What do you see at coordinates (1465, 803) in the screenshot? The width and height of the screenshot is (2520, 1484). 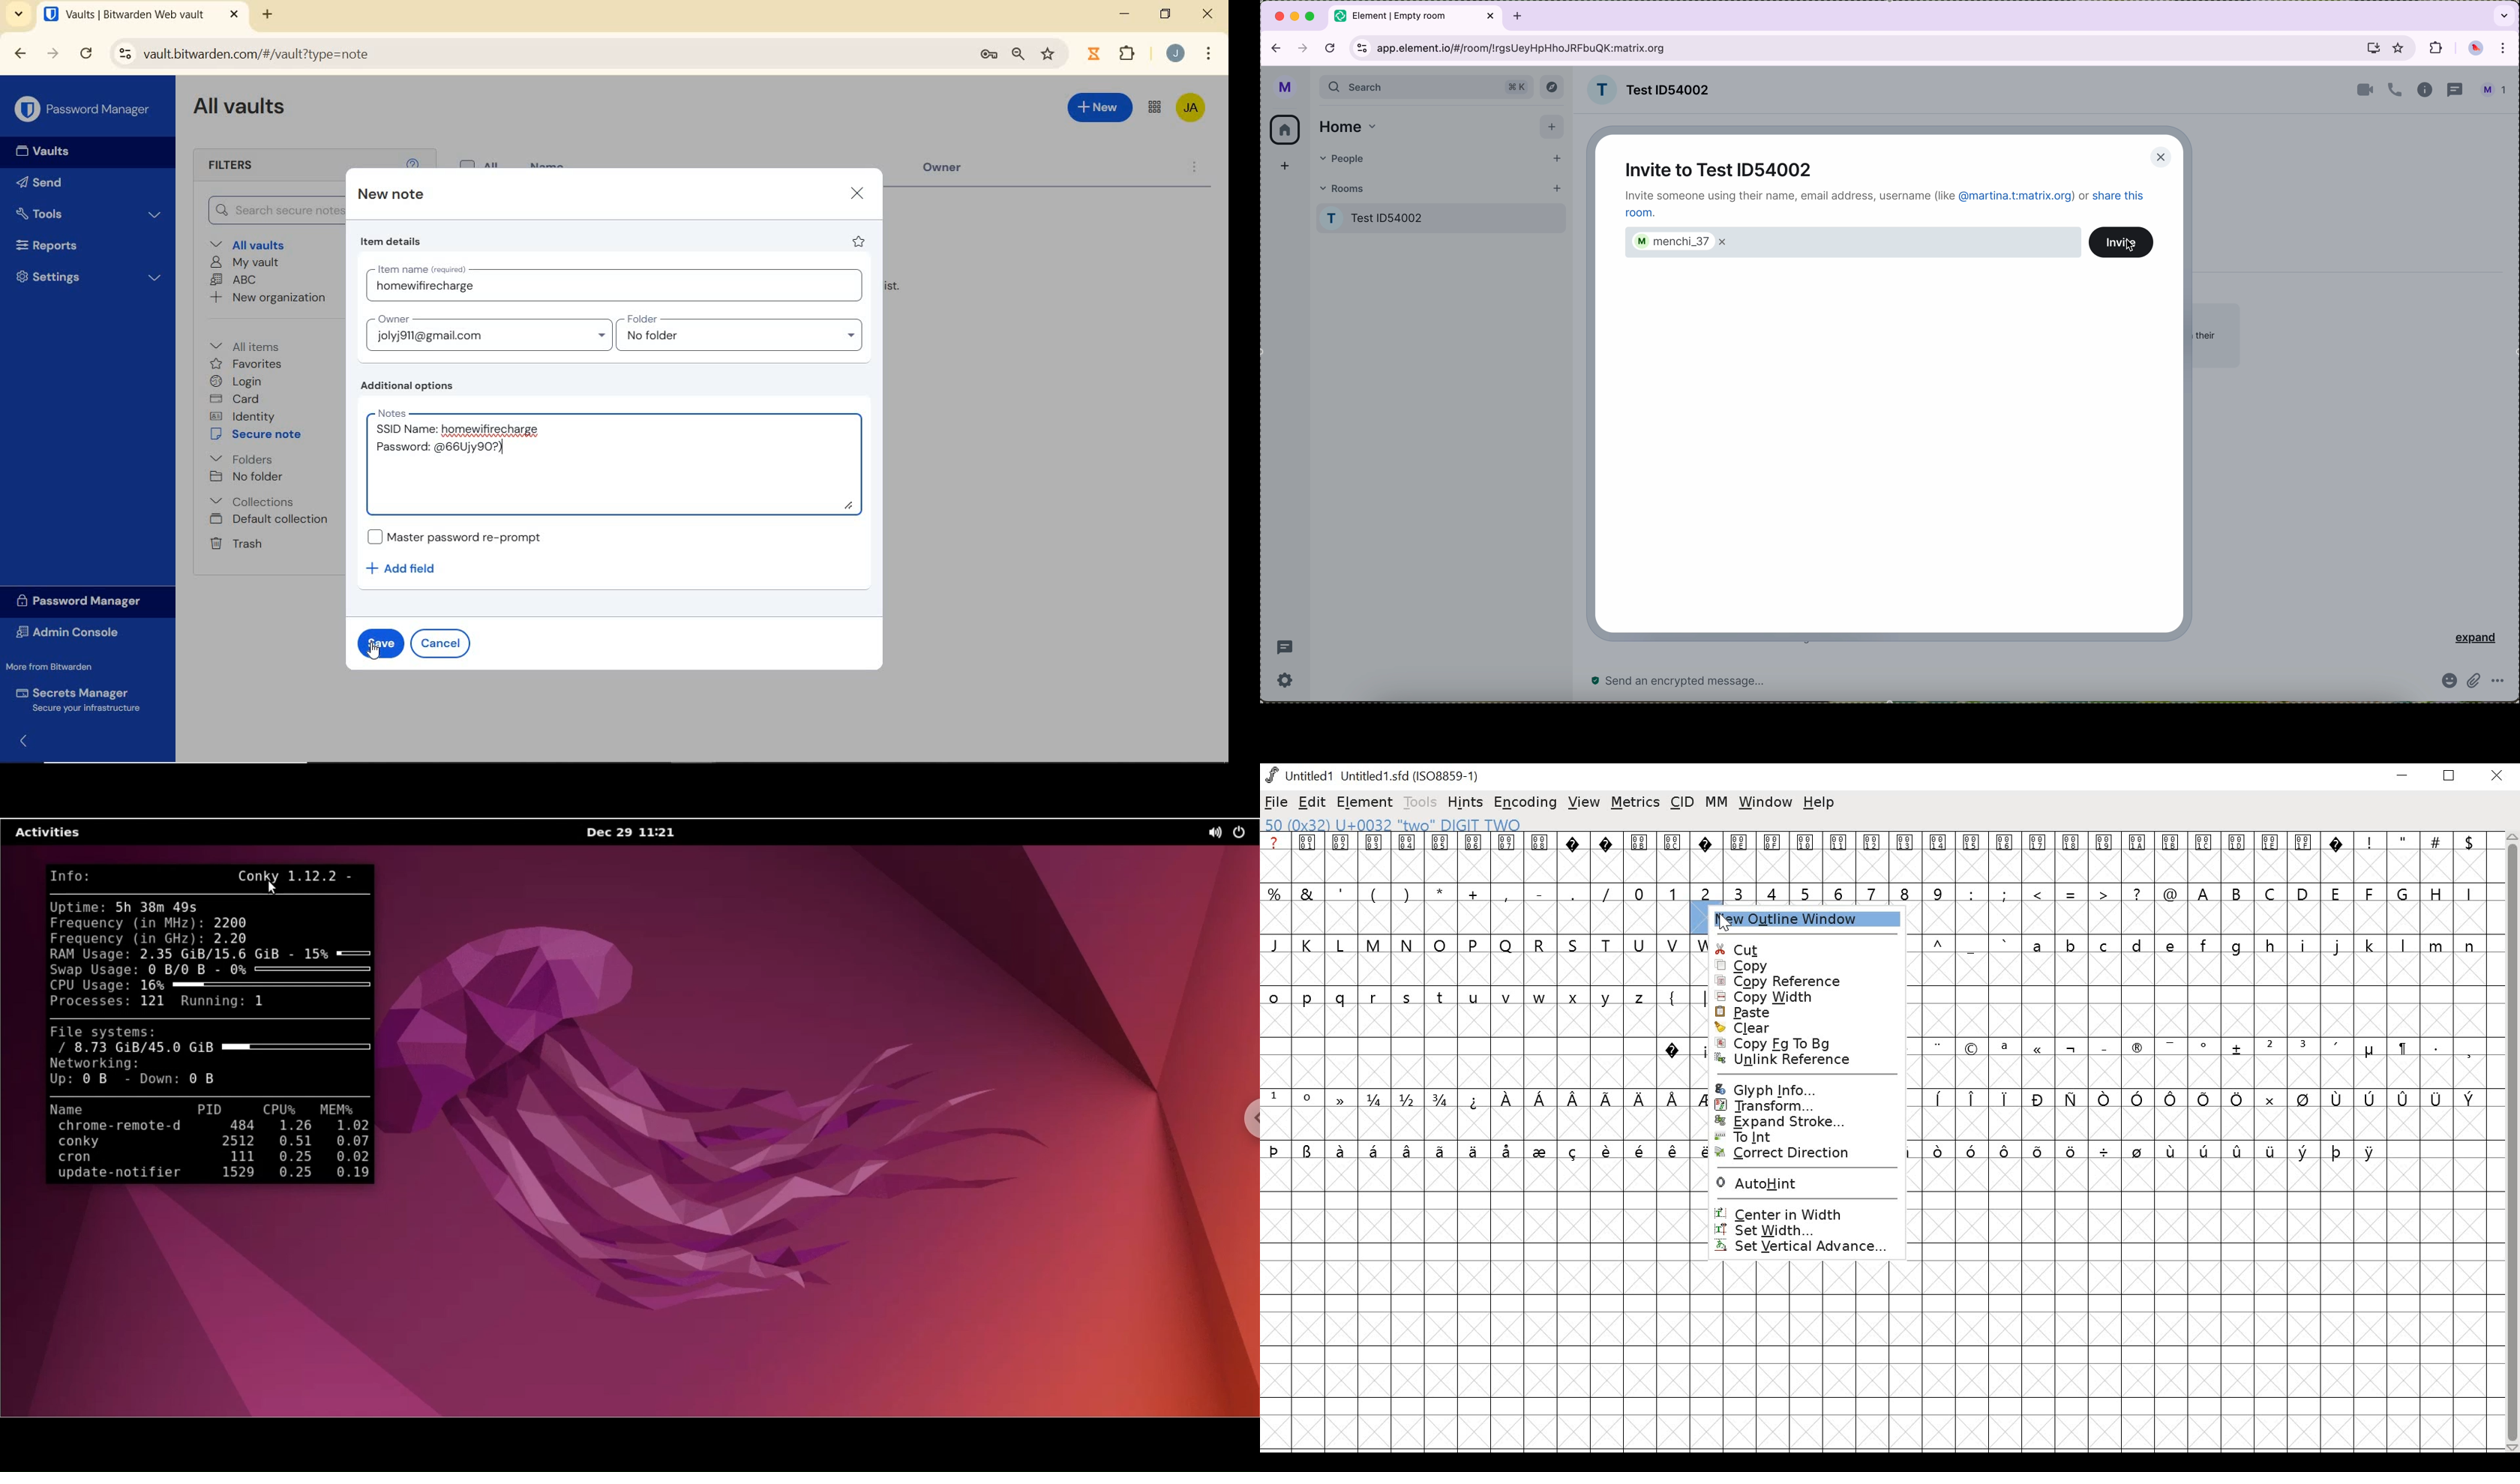 I see `hints` at bounding box center [1465, 803].